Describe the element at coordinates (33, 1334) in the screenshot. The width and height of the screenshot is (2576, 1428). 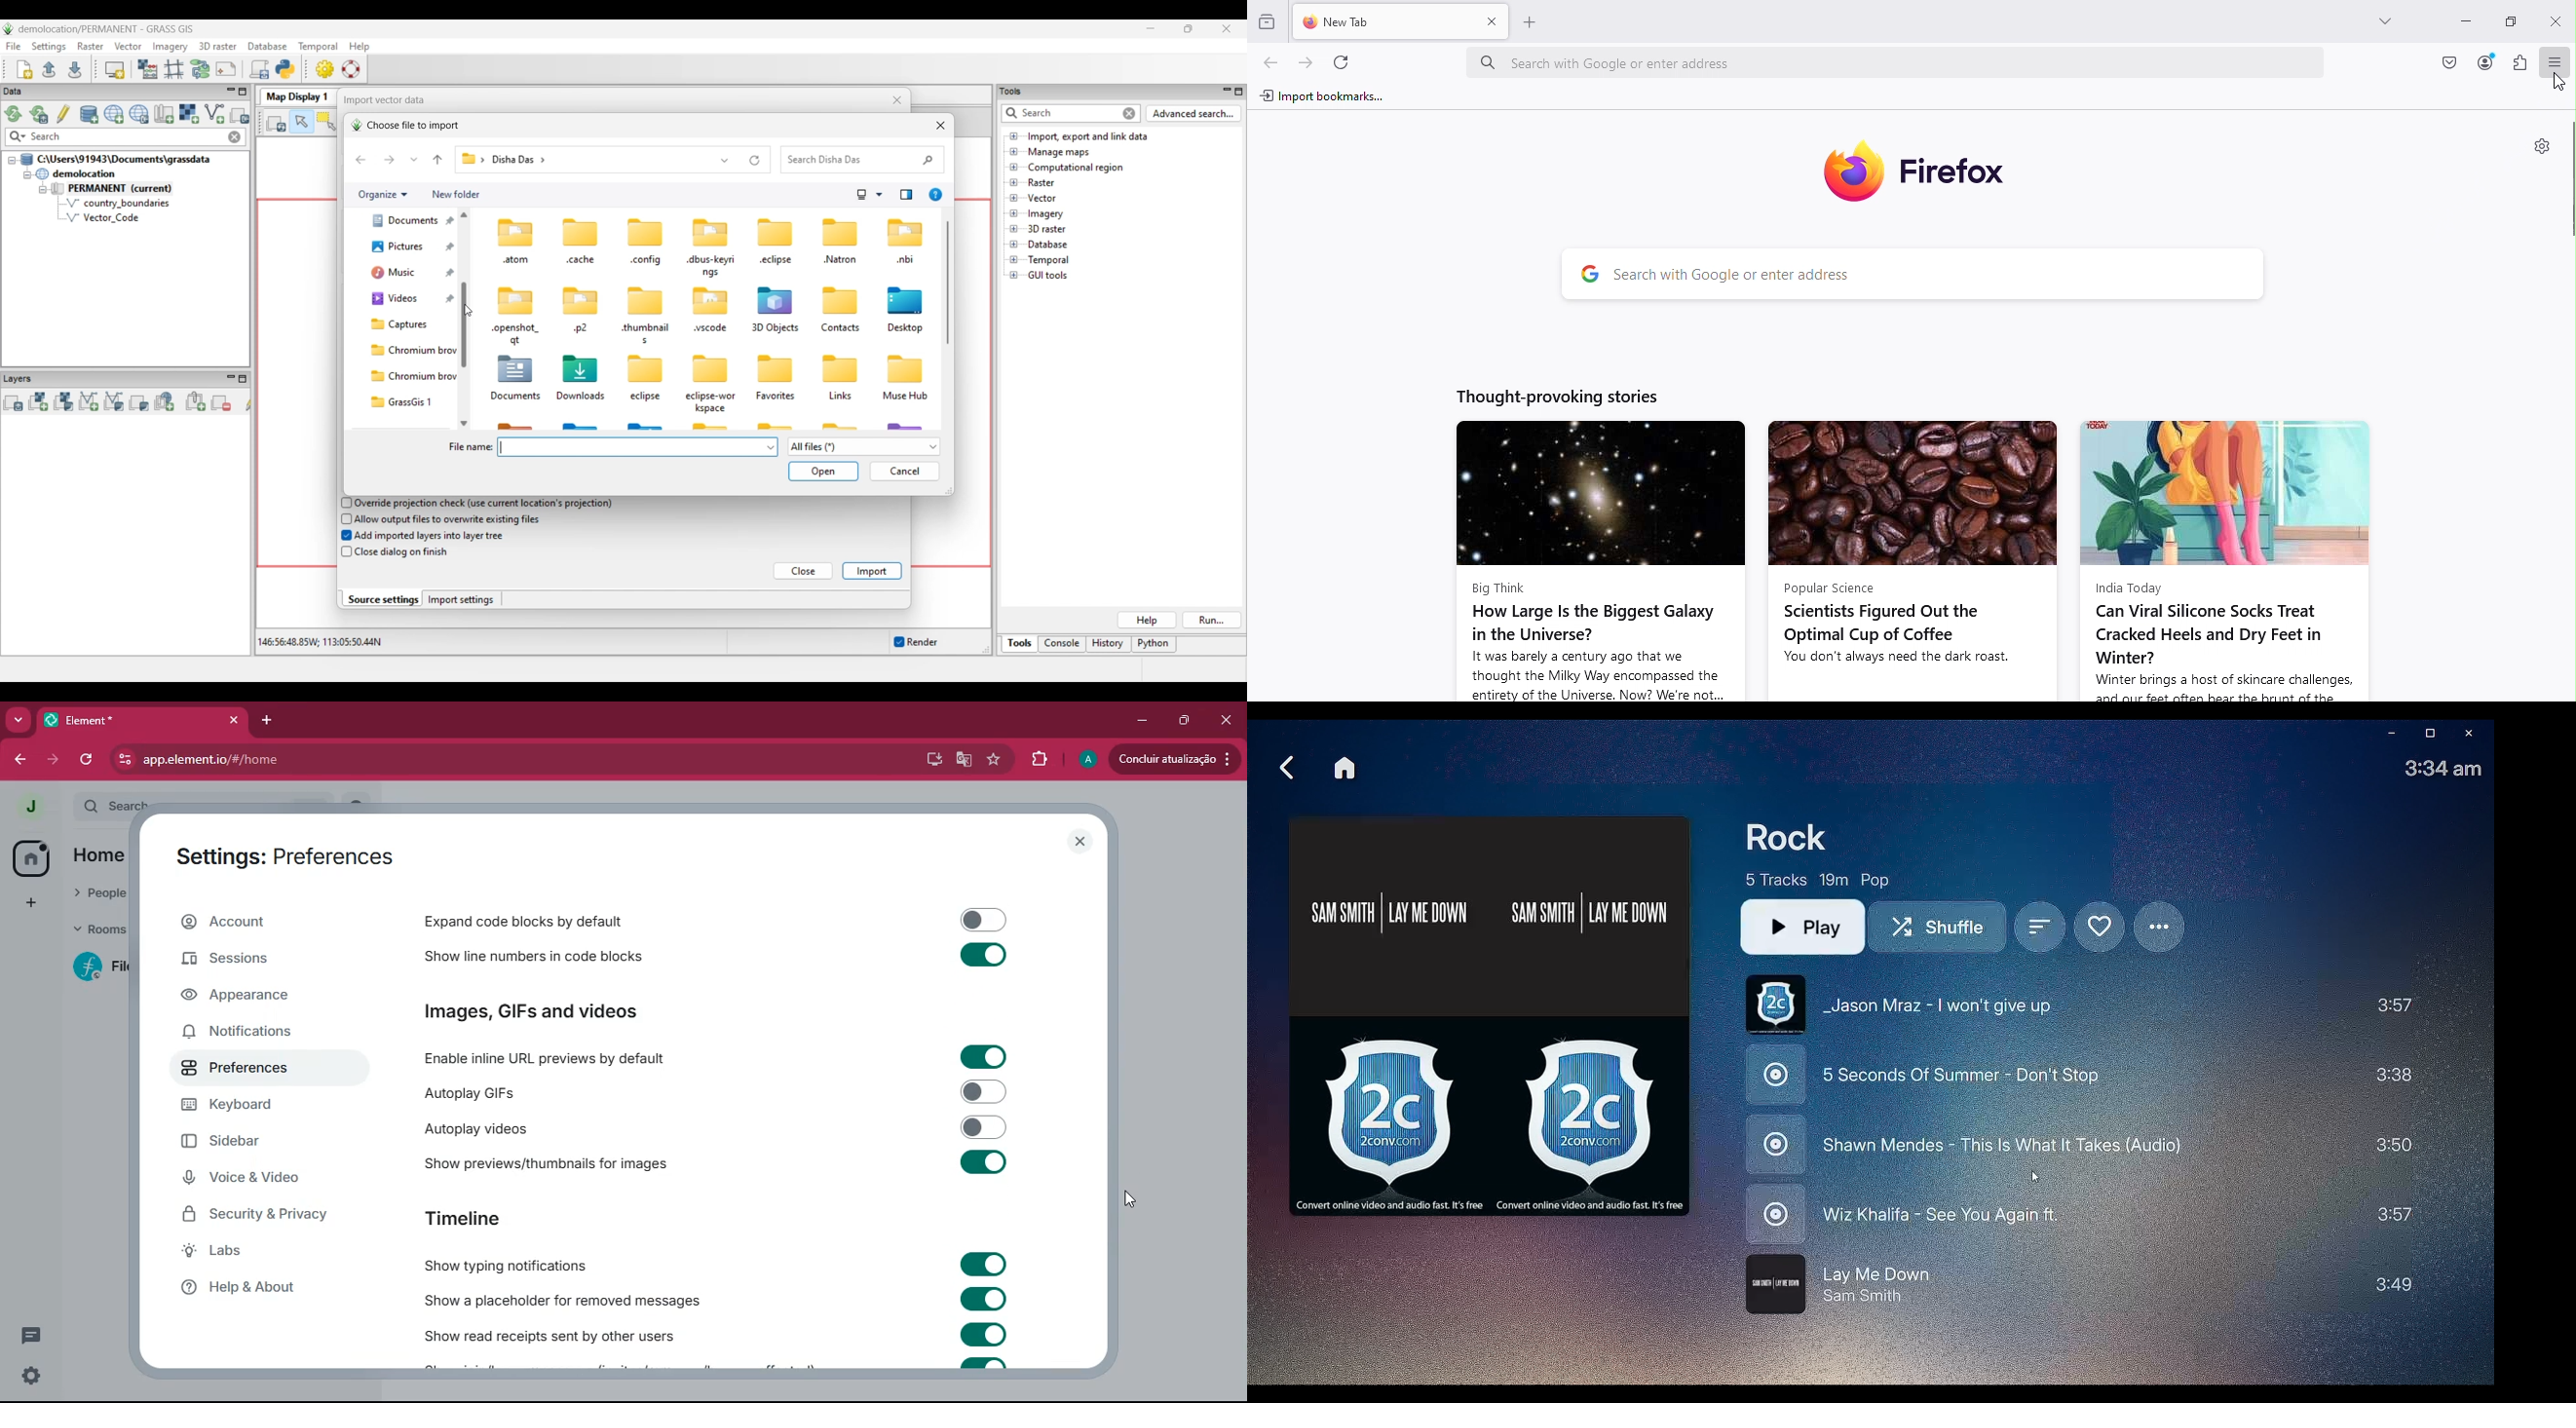
I see `threads` at that location.